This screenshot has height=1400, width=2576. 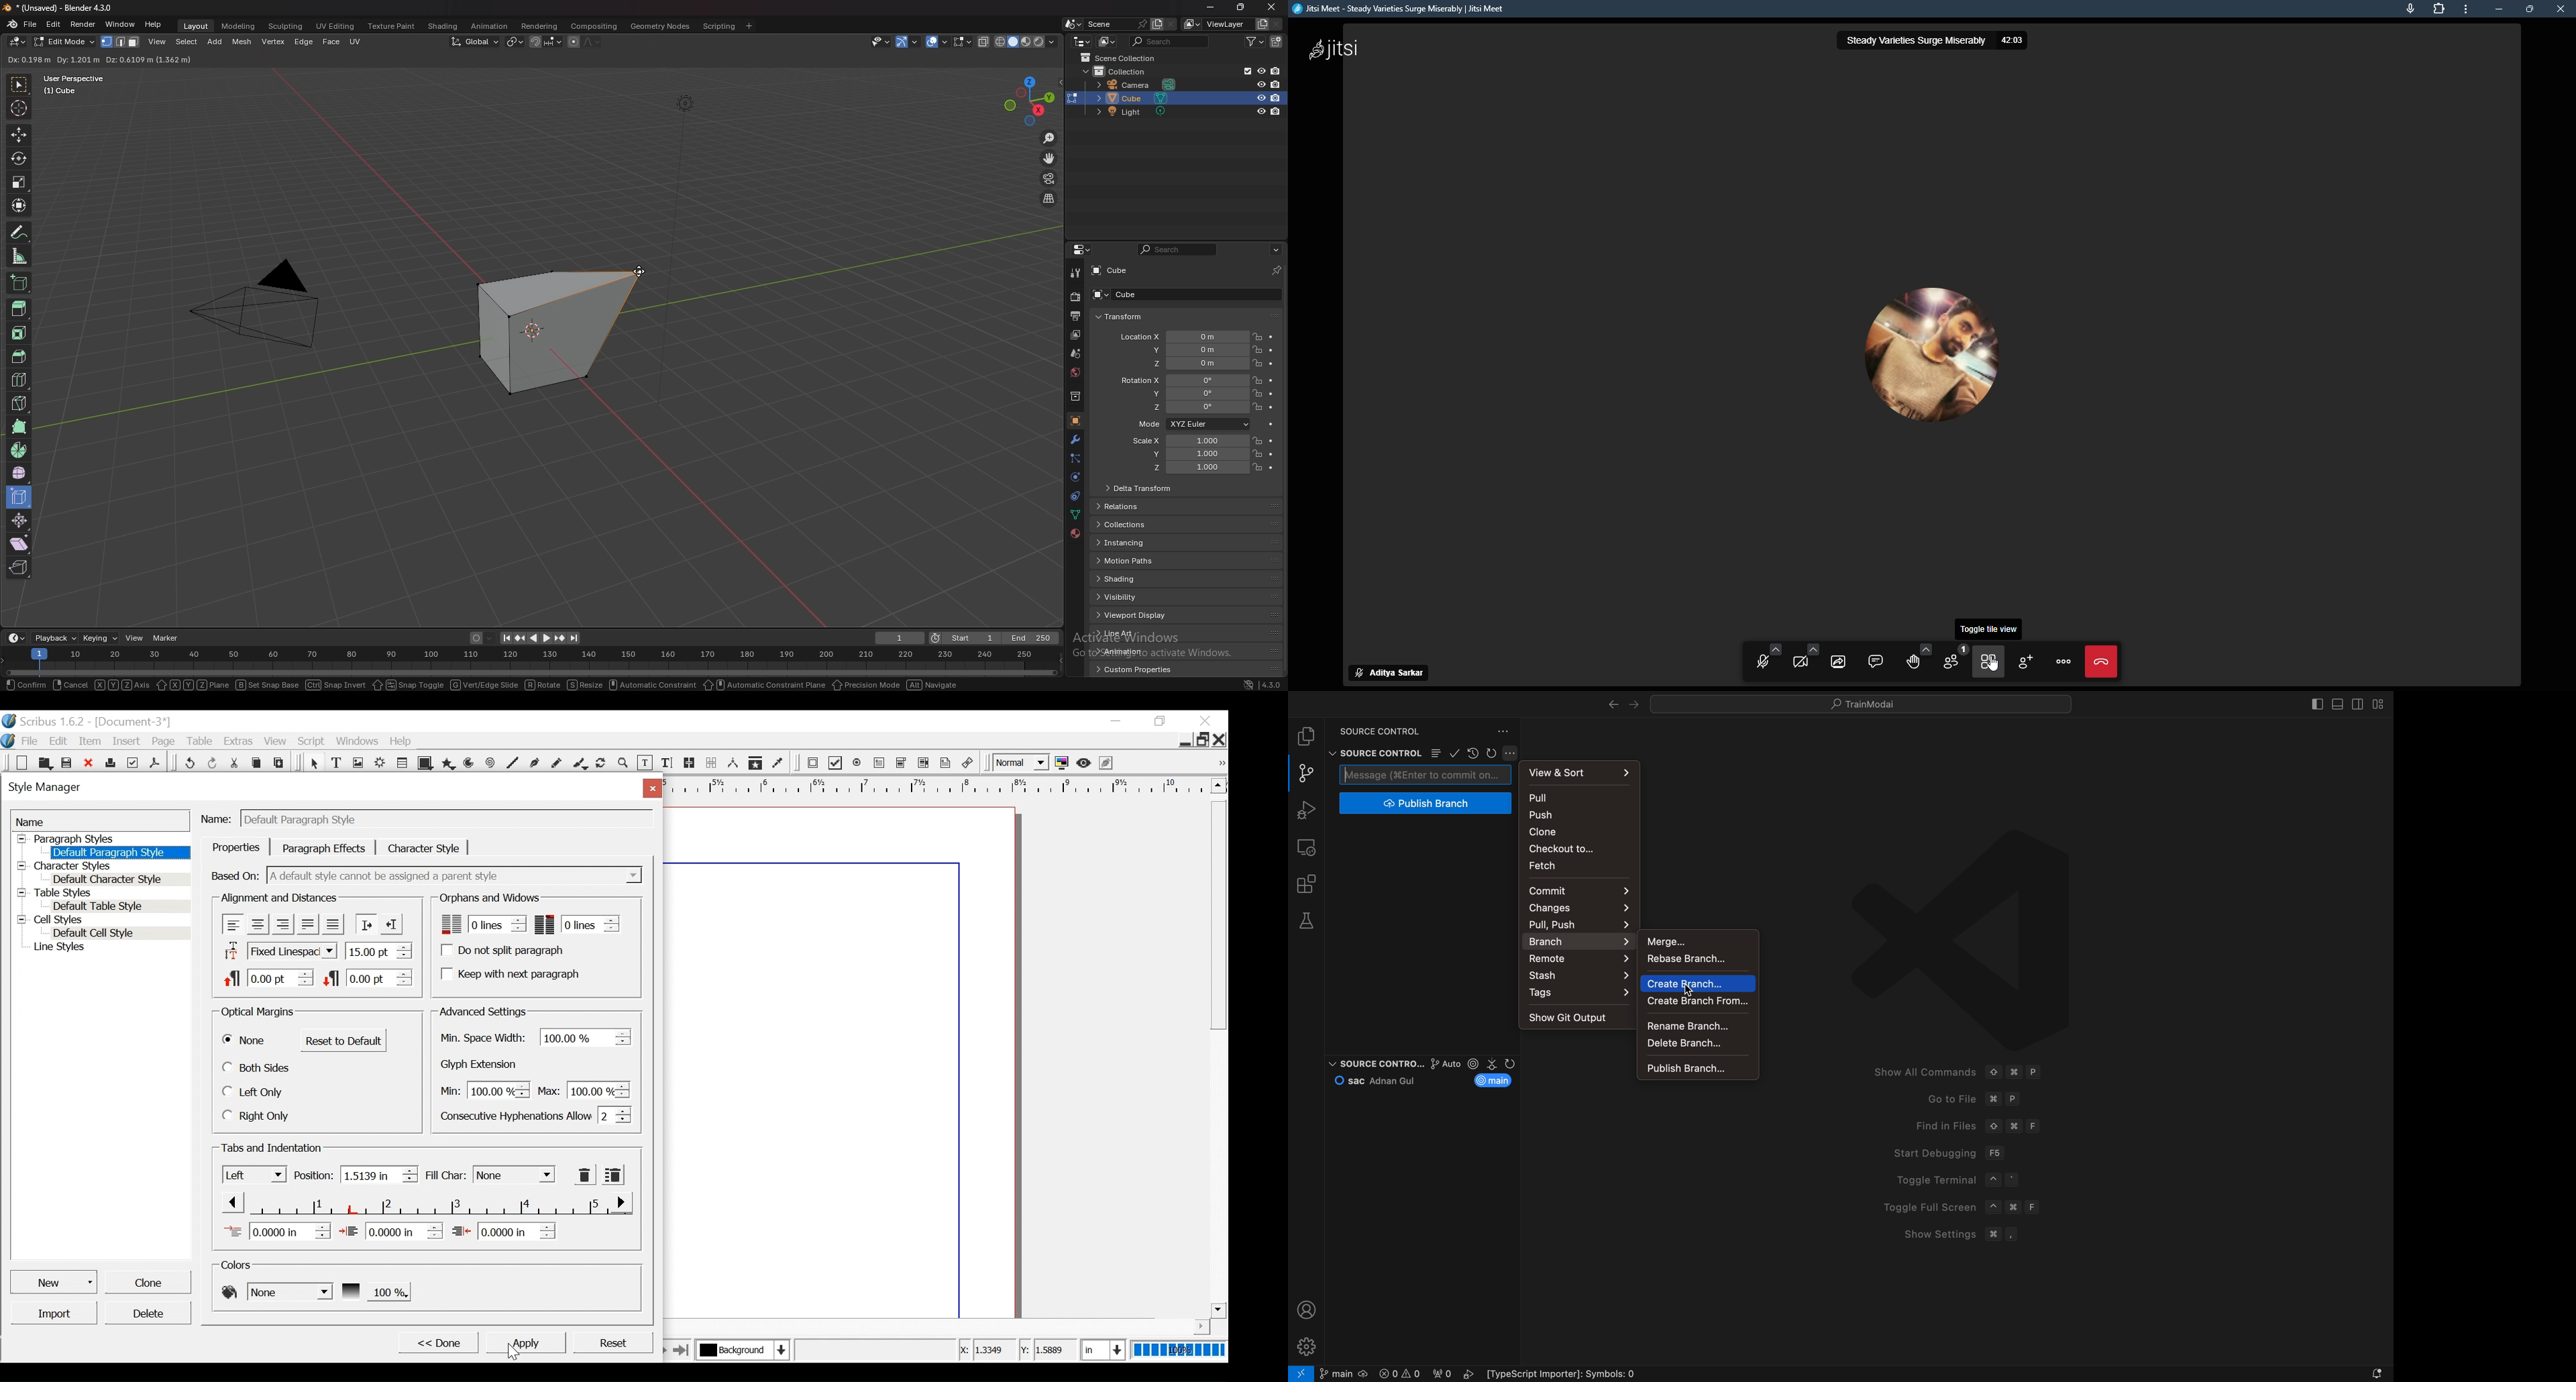 What do you see at coordinates (281, 762) in the screenshot?
I see `Paste` at bounding box center [281, 762].